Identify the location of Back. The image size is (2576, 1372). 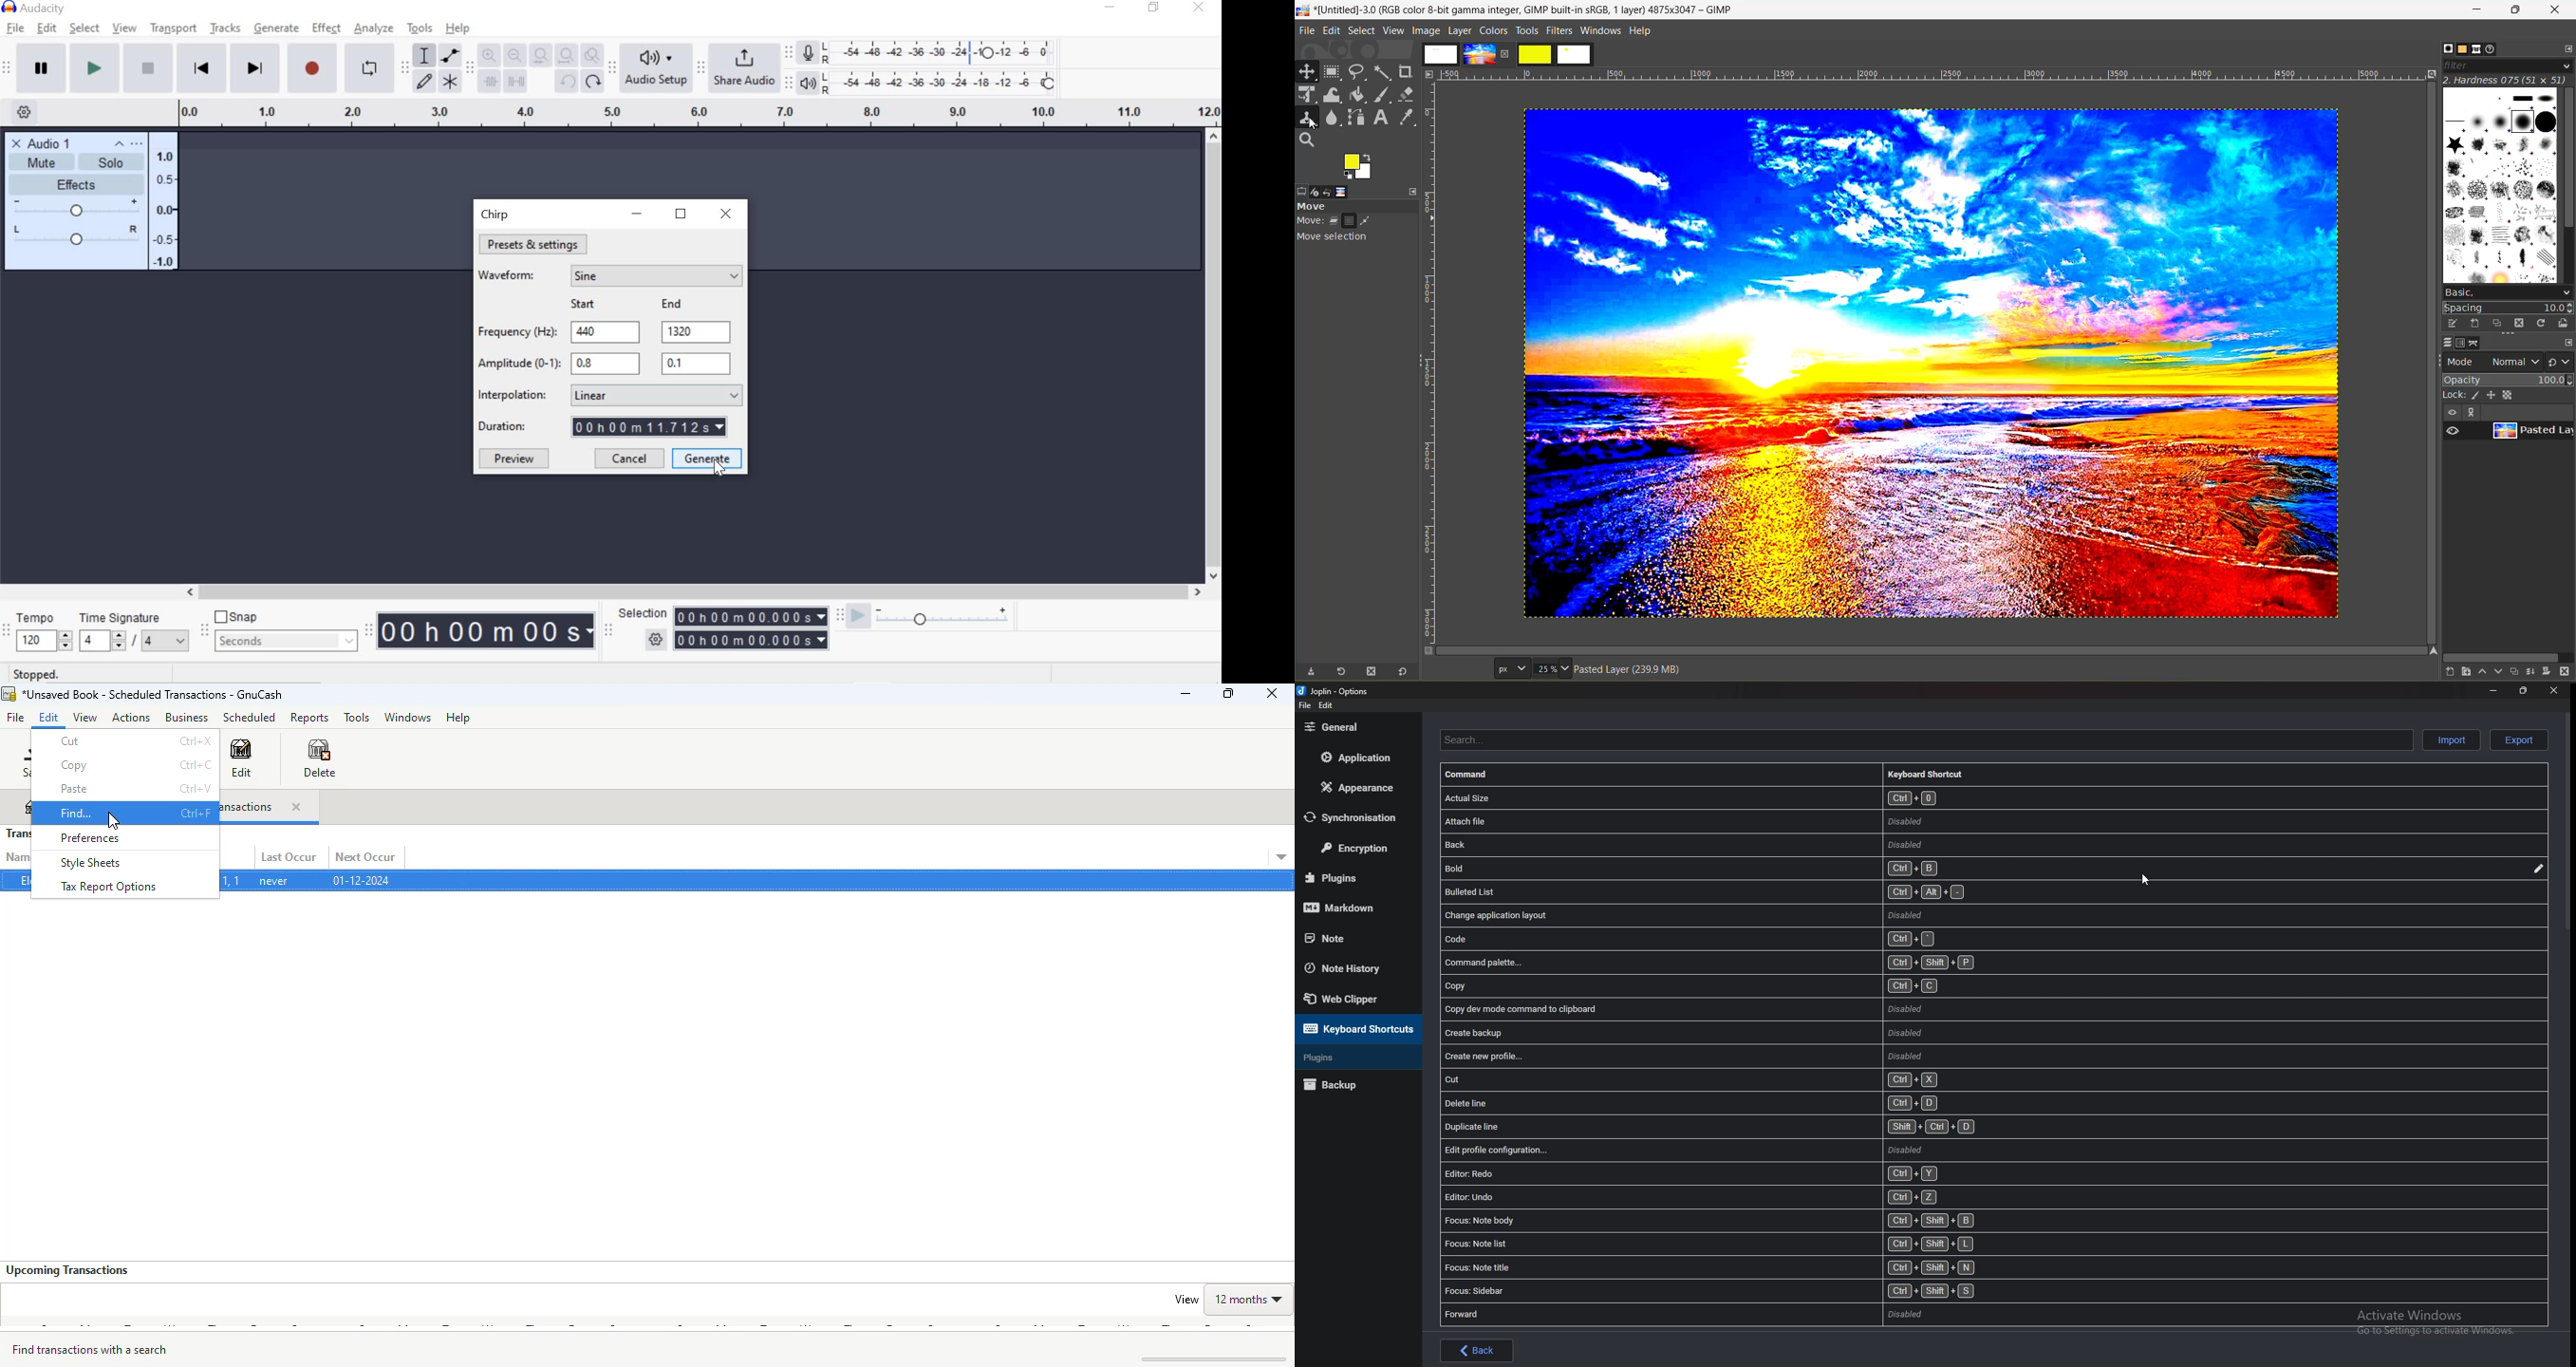
(1477, 1350).